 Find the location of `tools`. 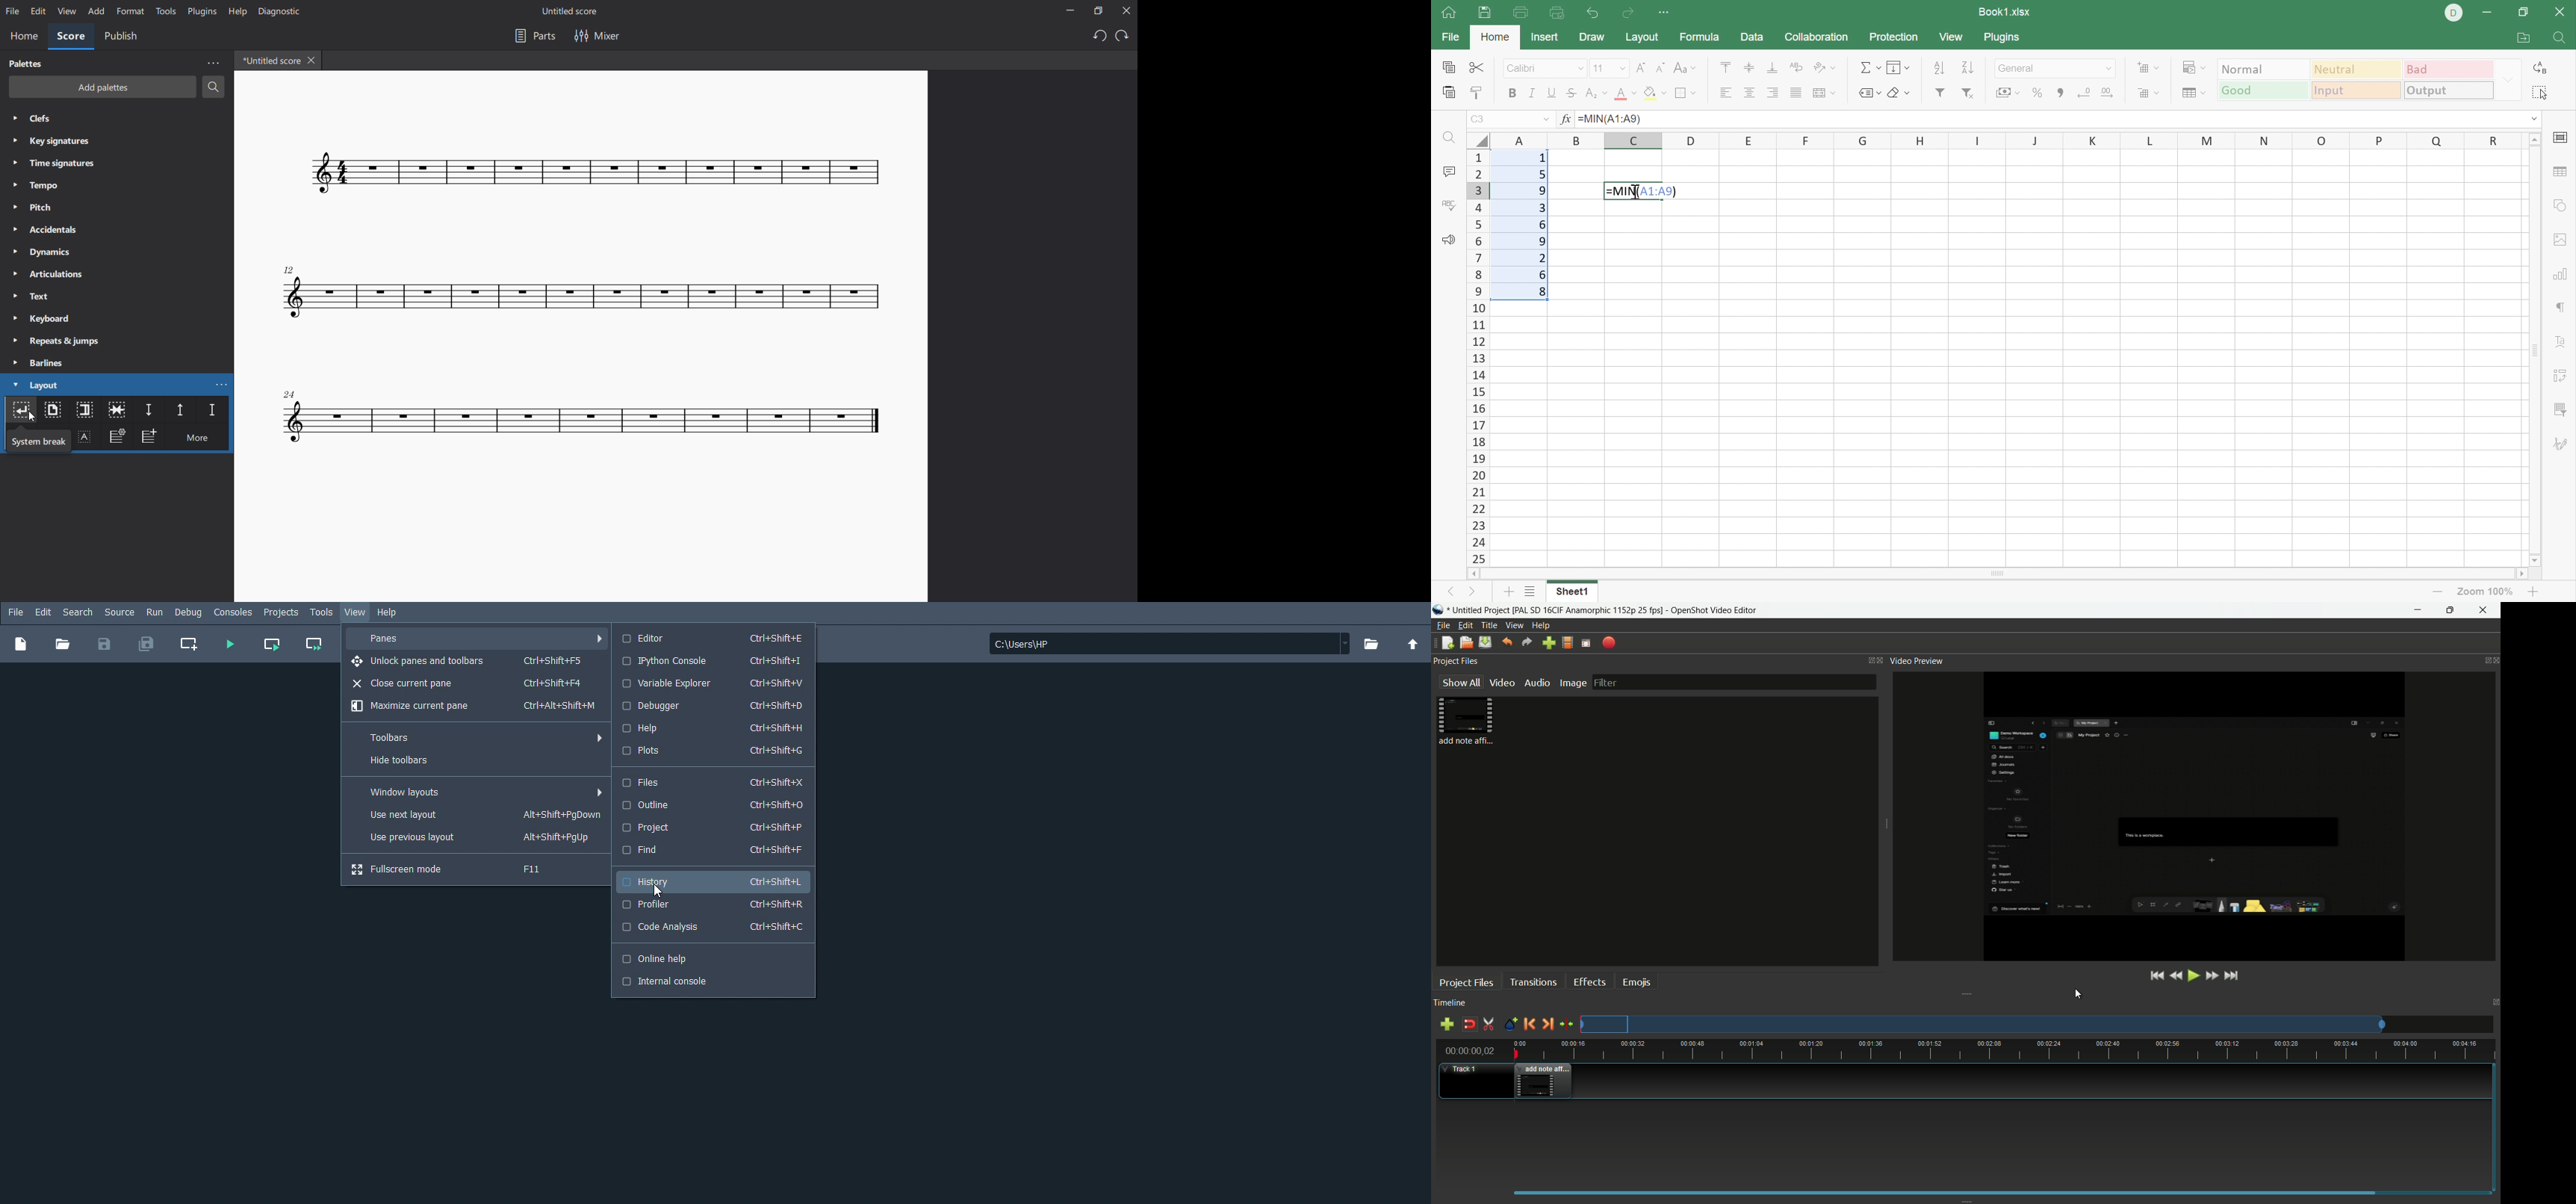

tools is located at coordinates (164, 12).